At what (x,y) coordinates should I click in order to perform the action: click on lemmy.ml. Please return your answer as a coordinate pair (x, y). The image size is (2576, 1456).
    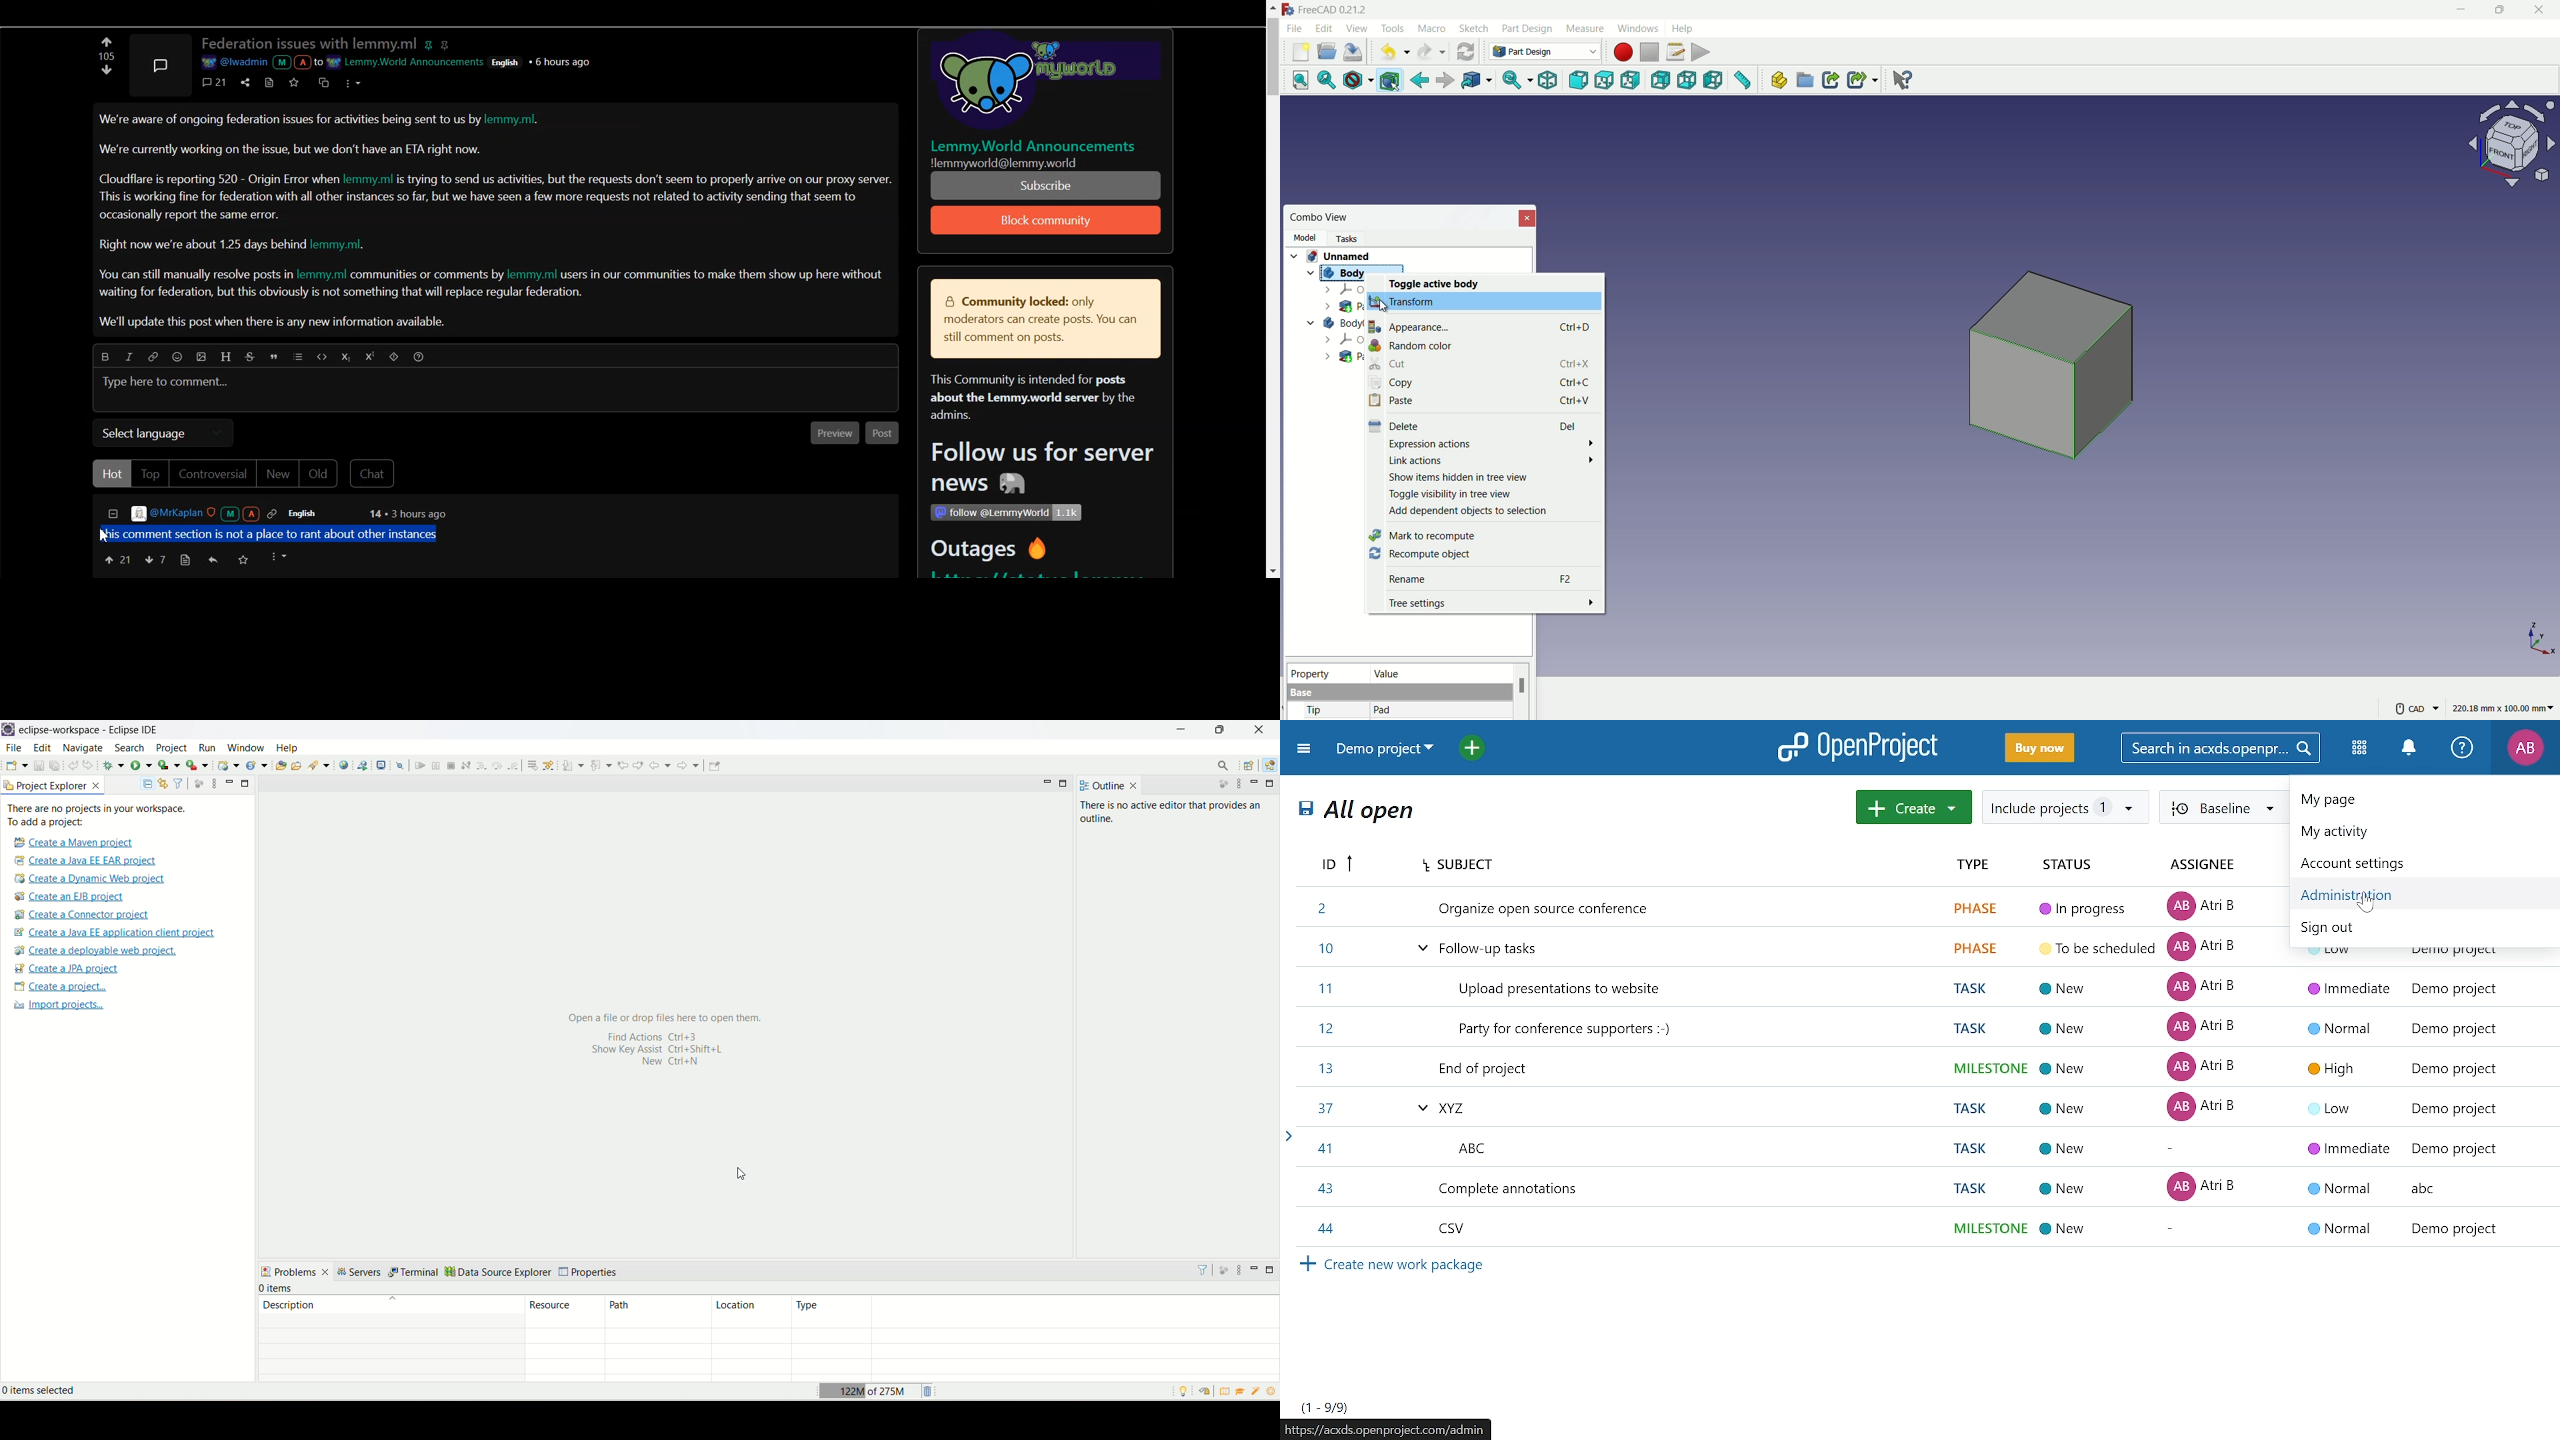
    Looking at the image, I should click on (321, 275).